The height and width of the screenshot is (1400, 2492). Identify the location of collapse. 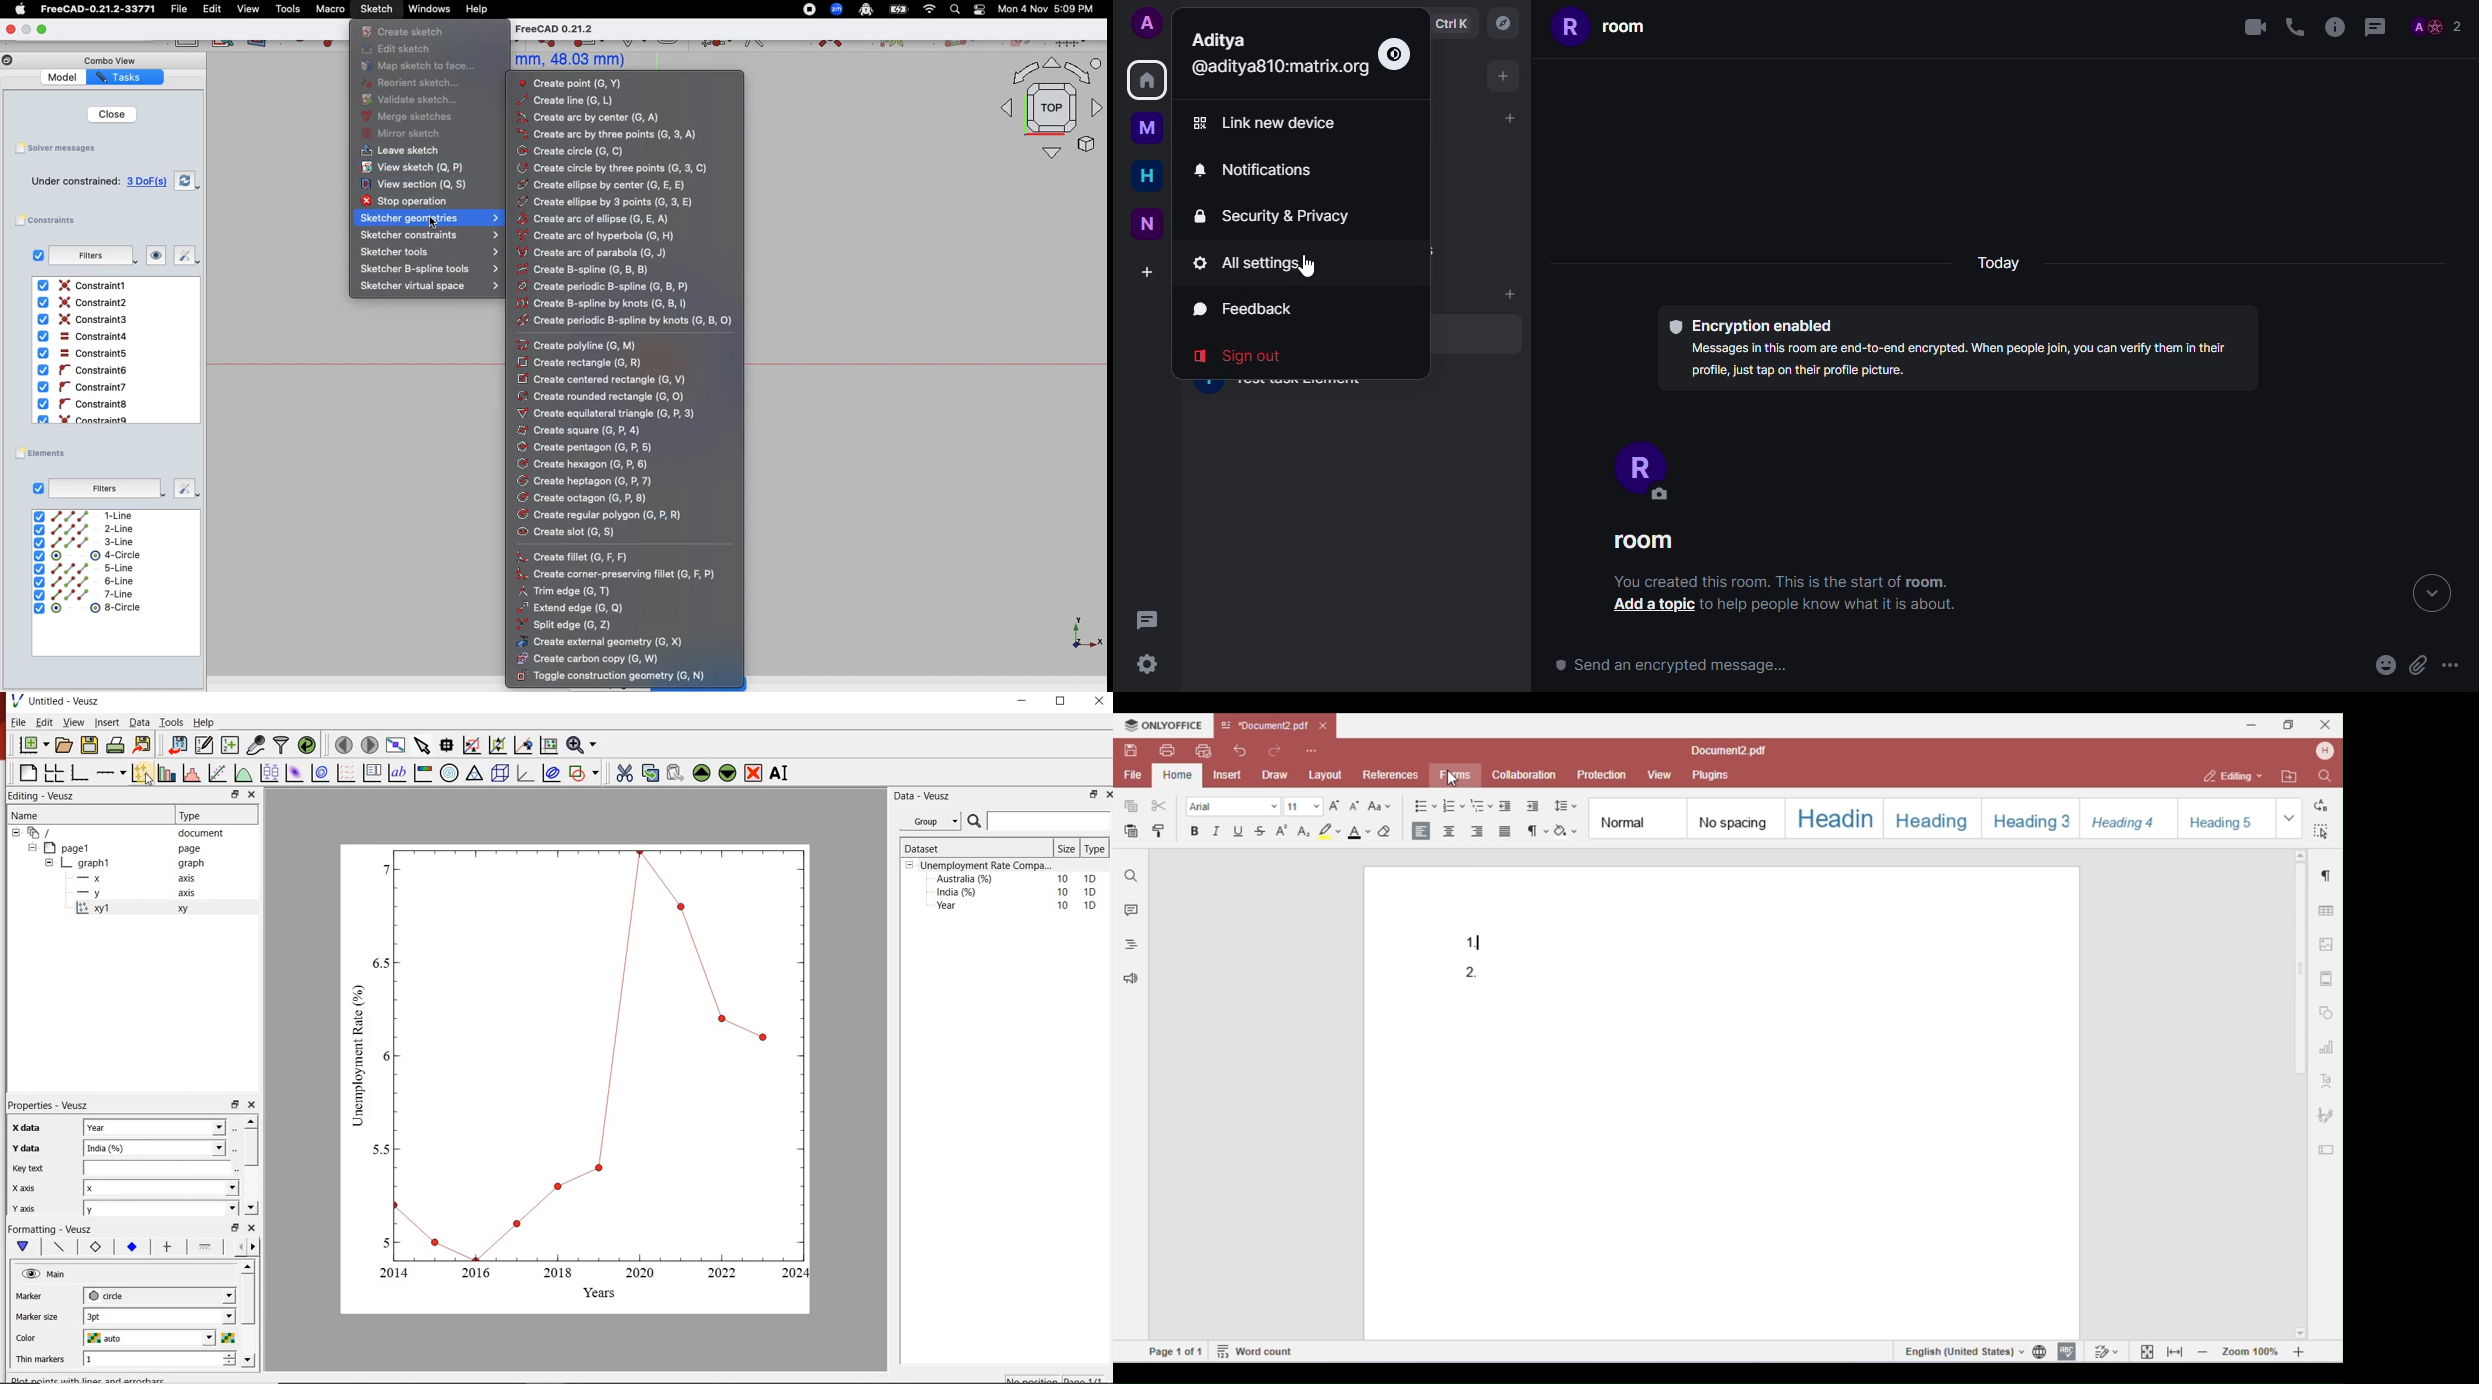
(15, 833).